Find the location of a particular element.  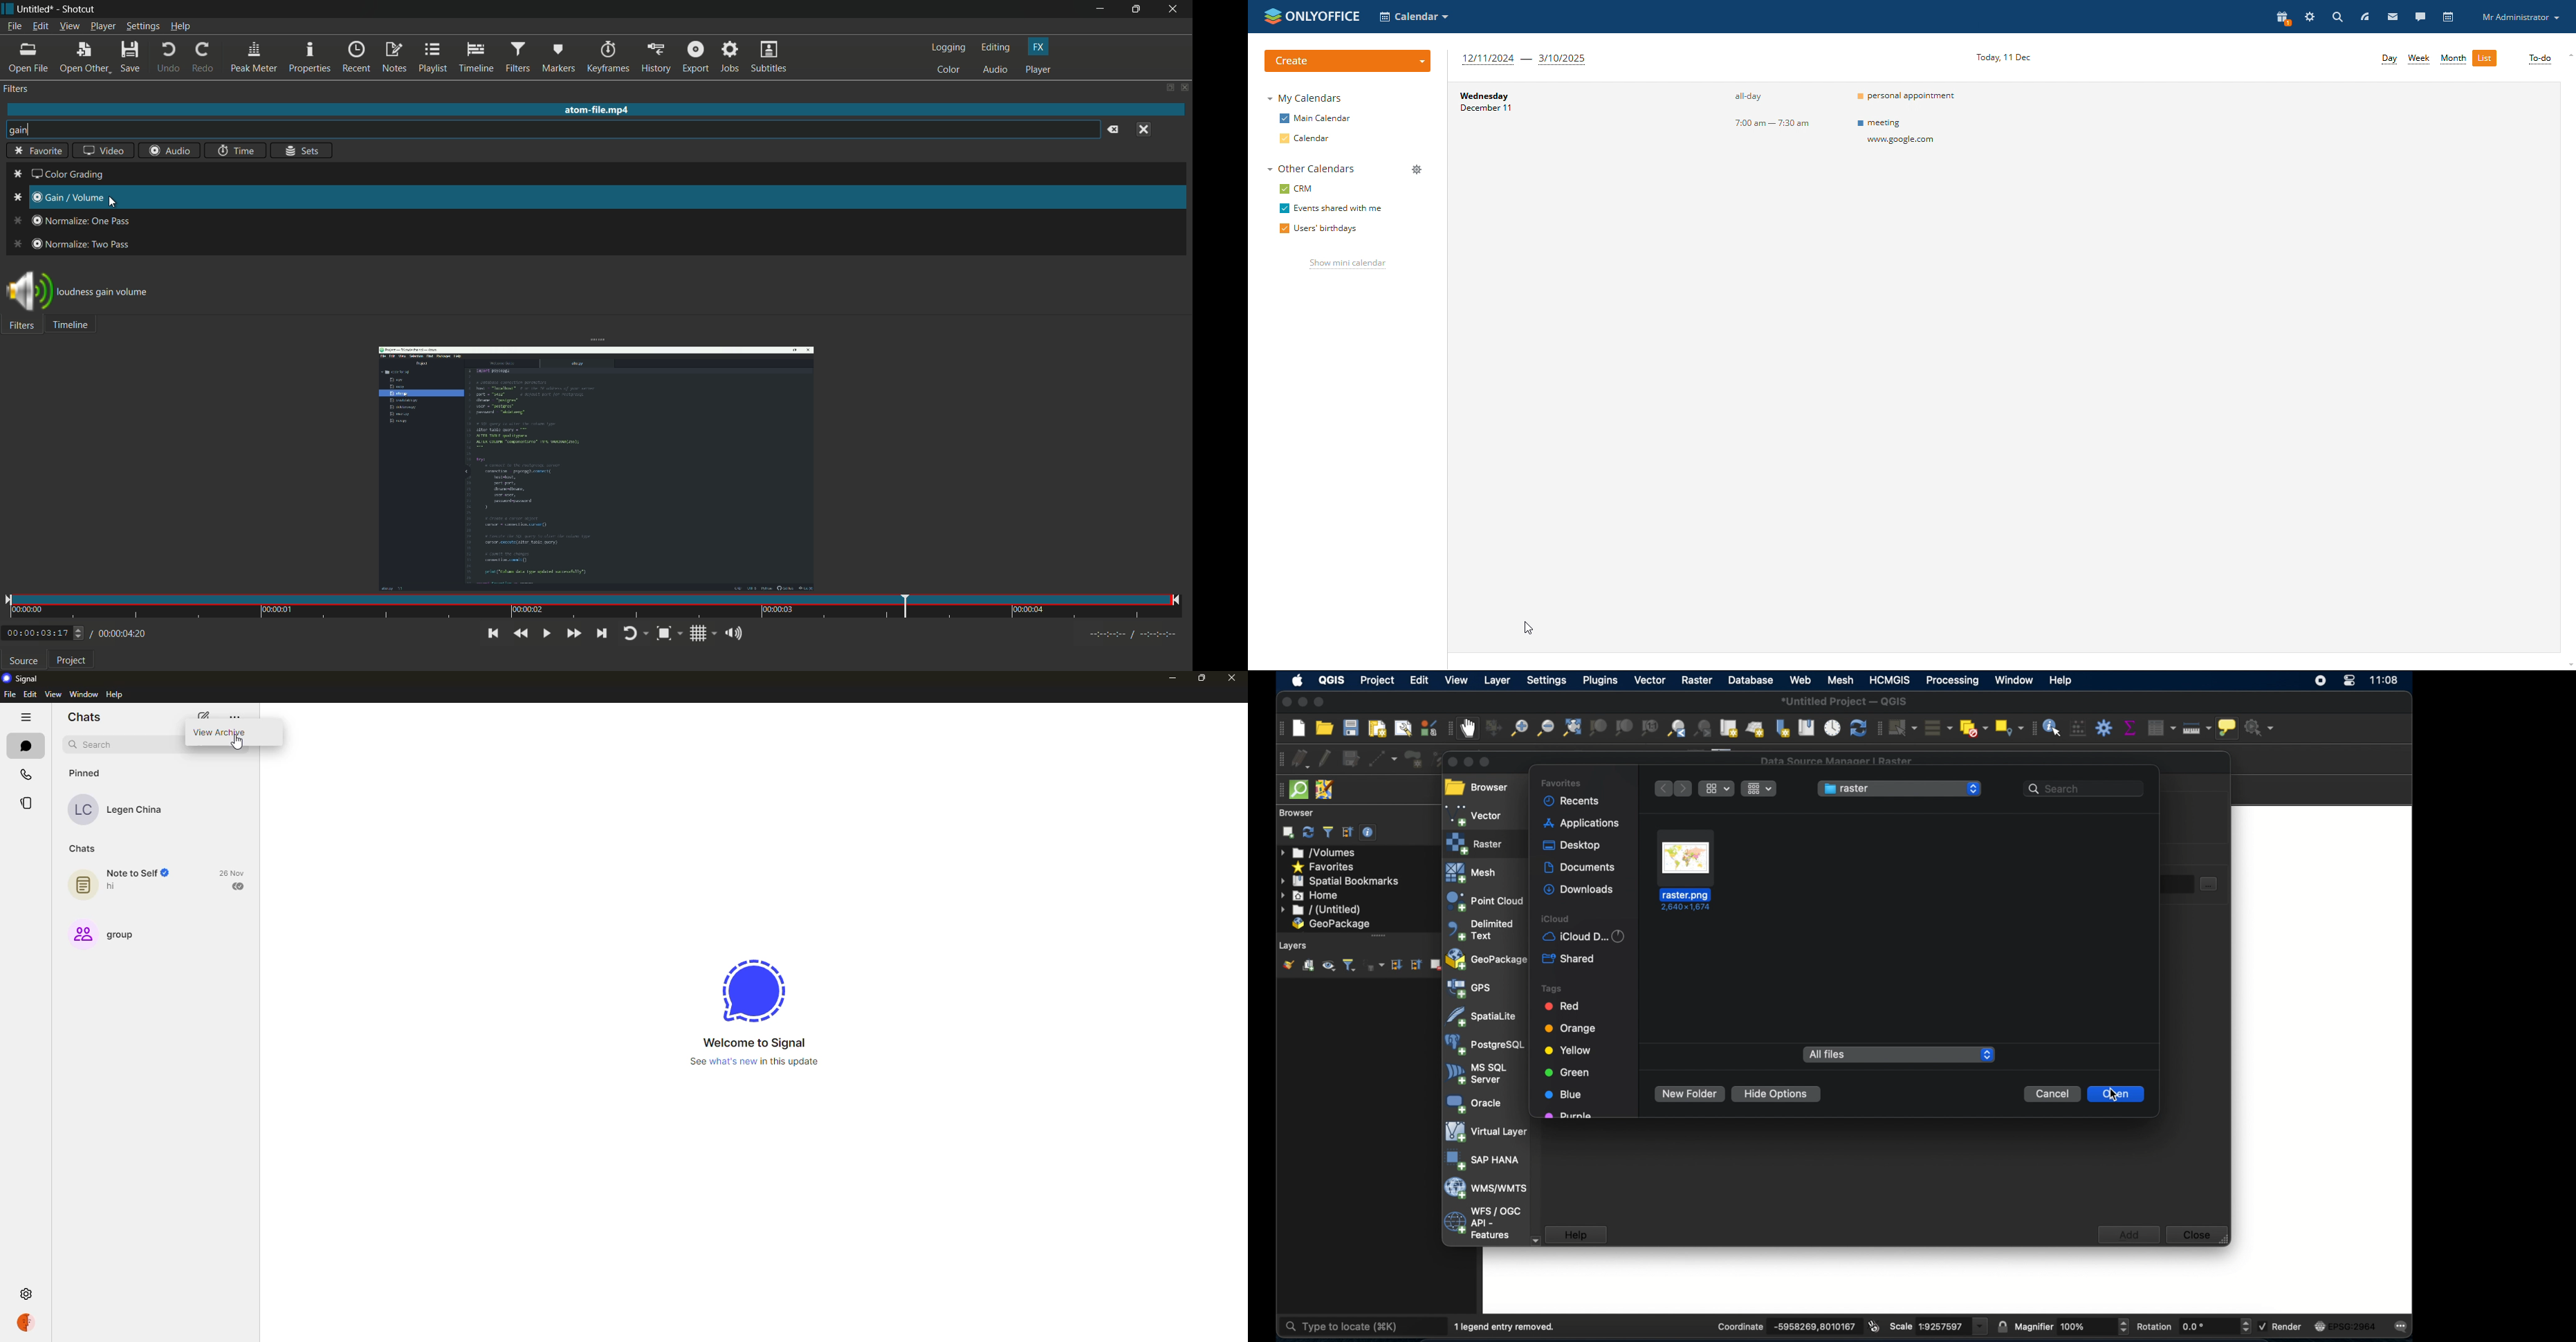

imported video is located at coordinates (596, 470).